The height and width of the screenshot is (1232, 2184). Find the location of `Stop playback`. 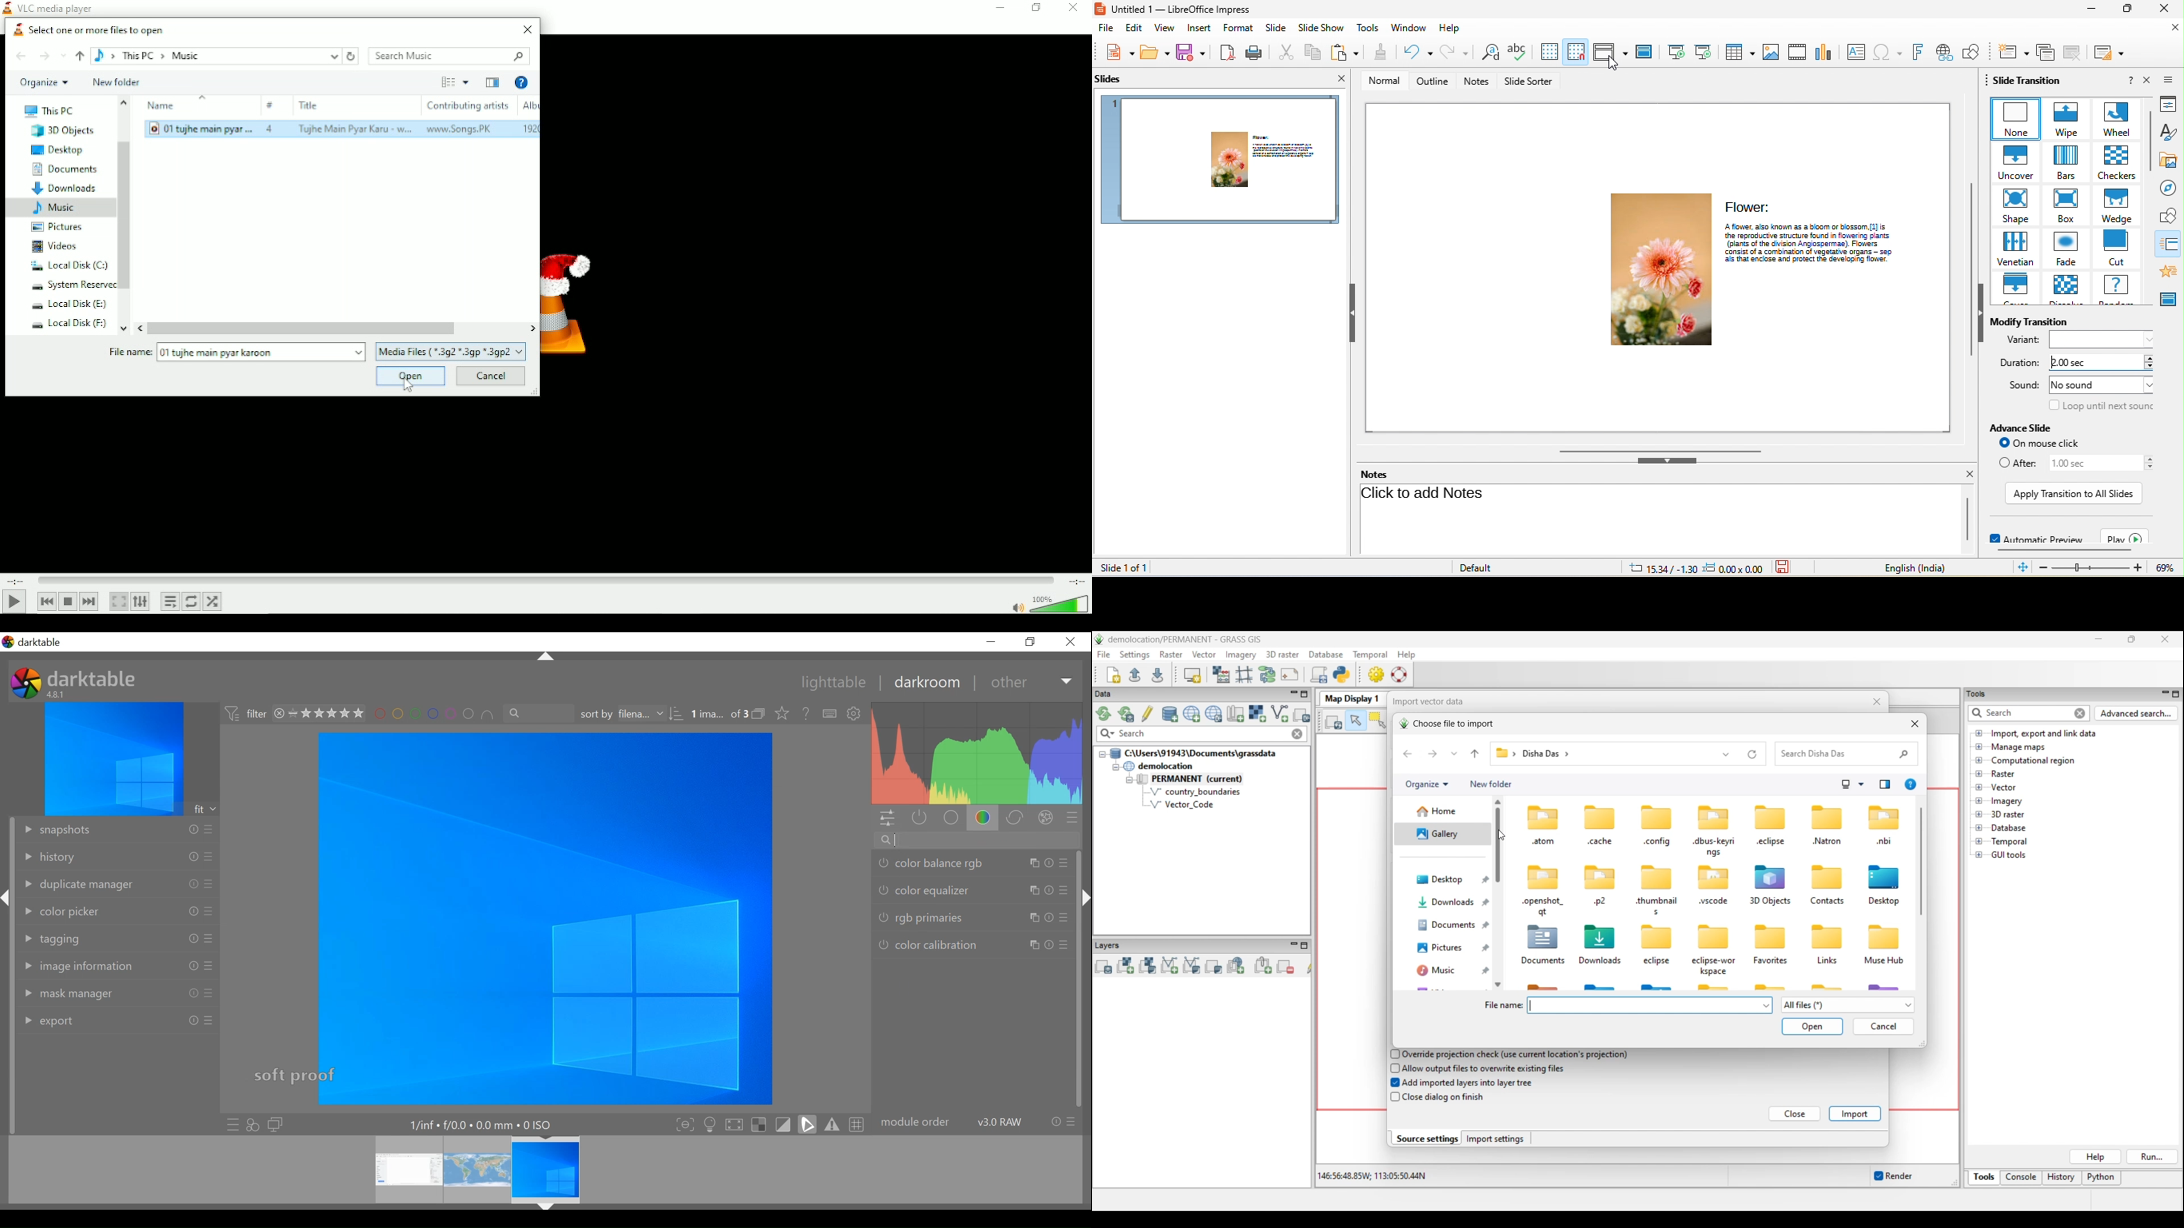

Stop playback is located at coordinates (68, 601).